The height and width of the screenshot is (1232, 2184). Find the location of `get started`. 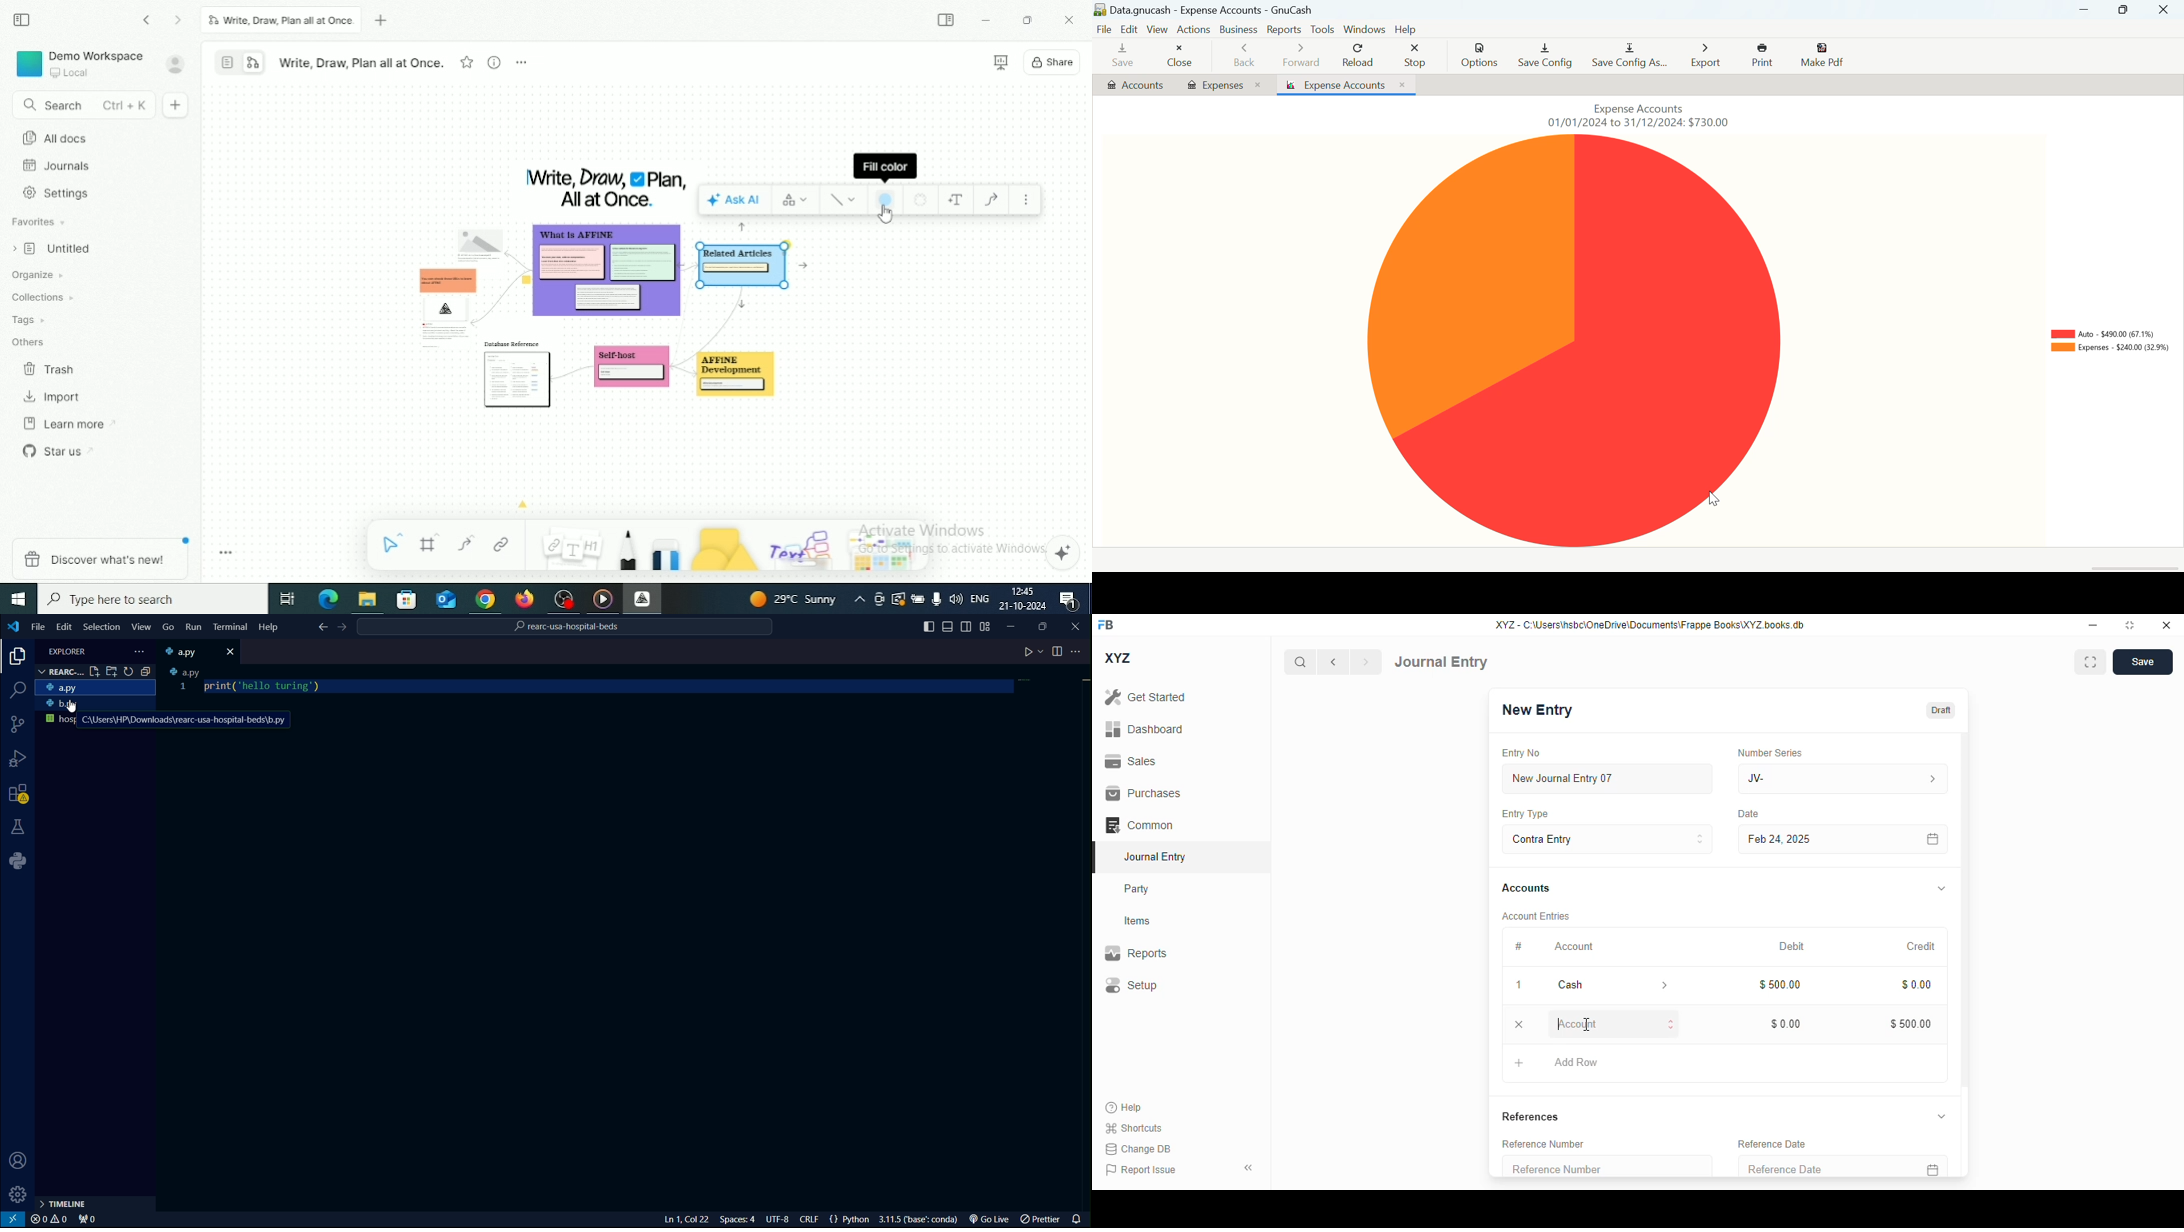

get started is located at coordinates (1146, 697).